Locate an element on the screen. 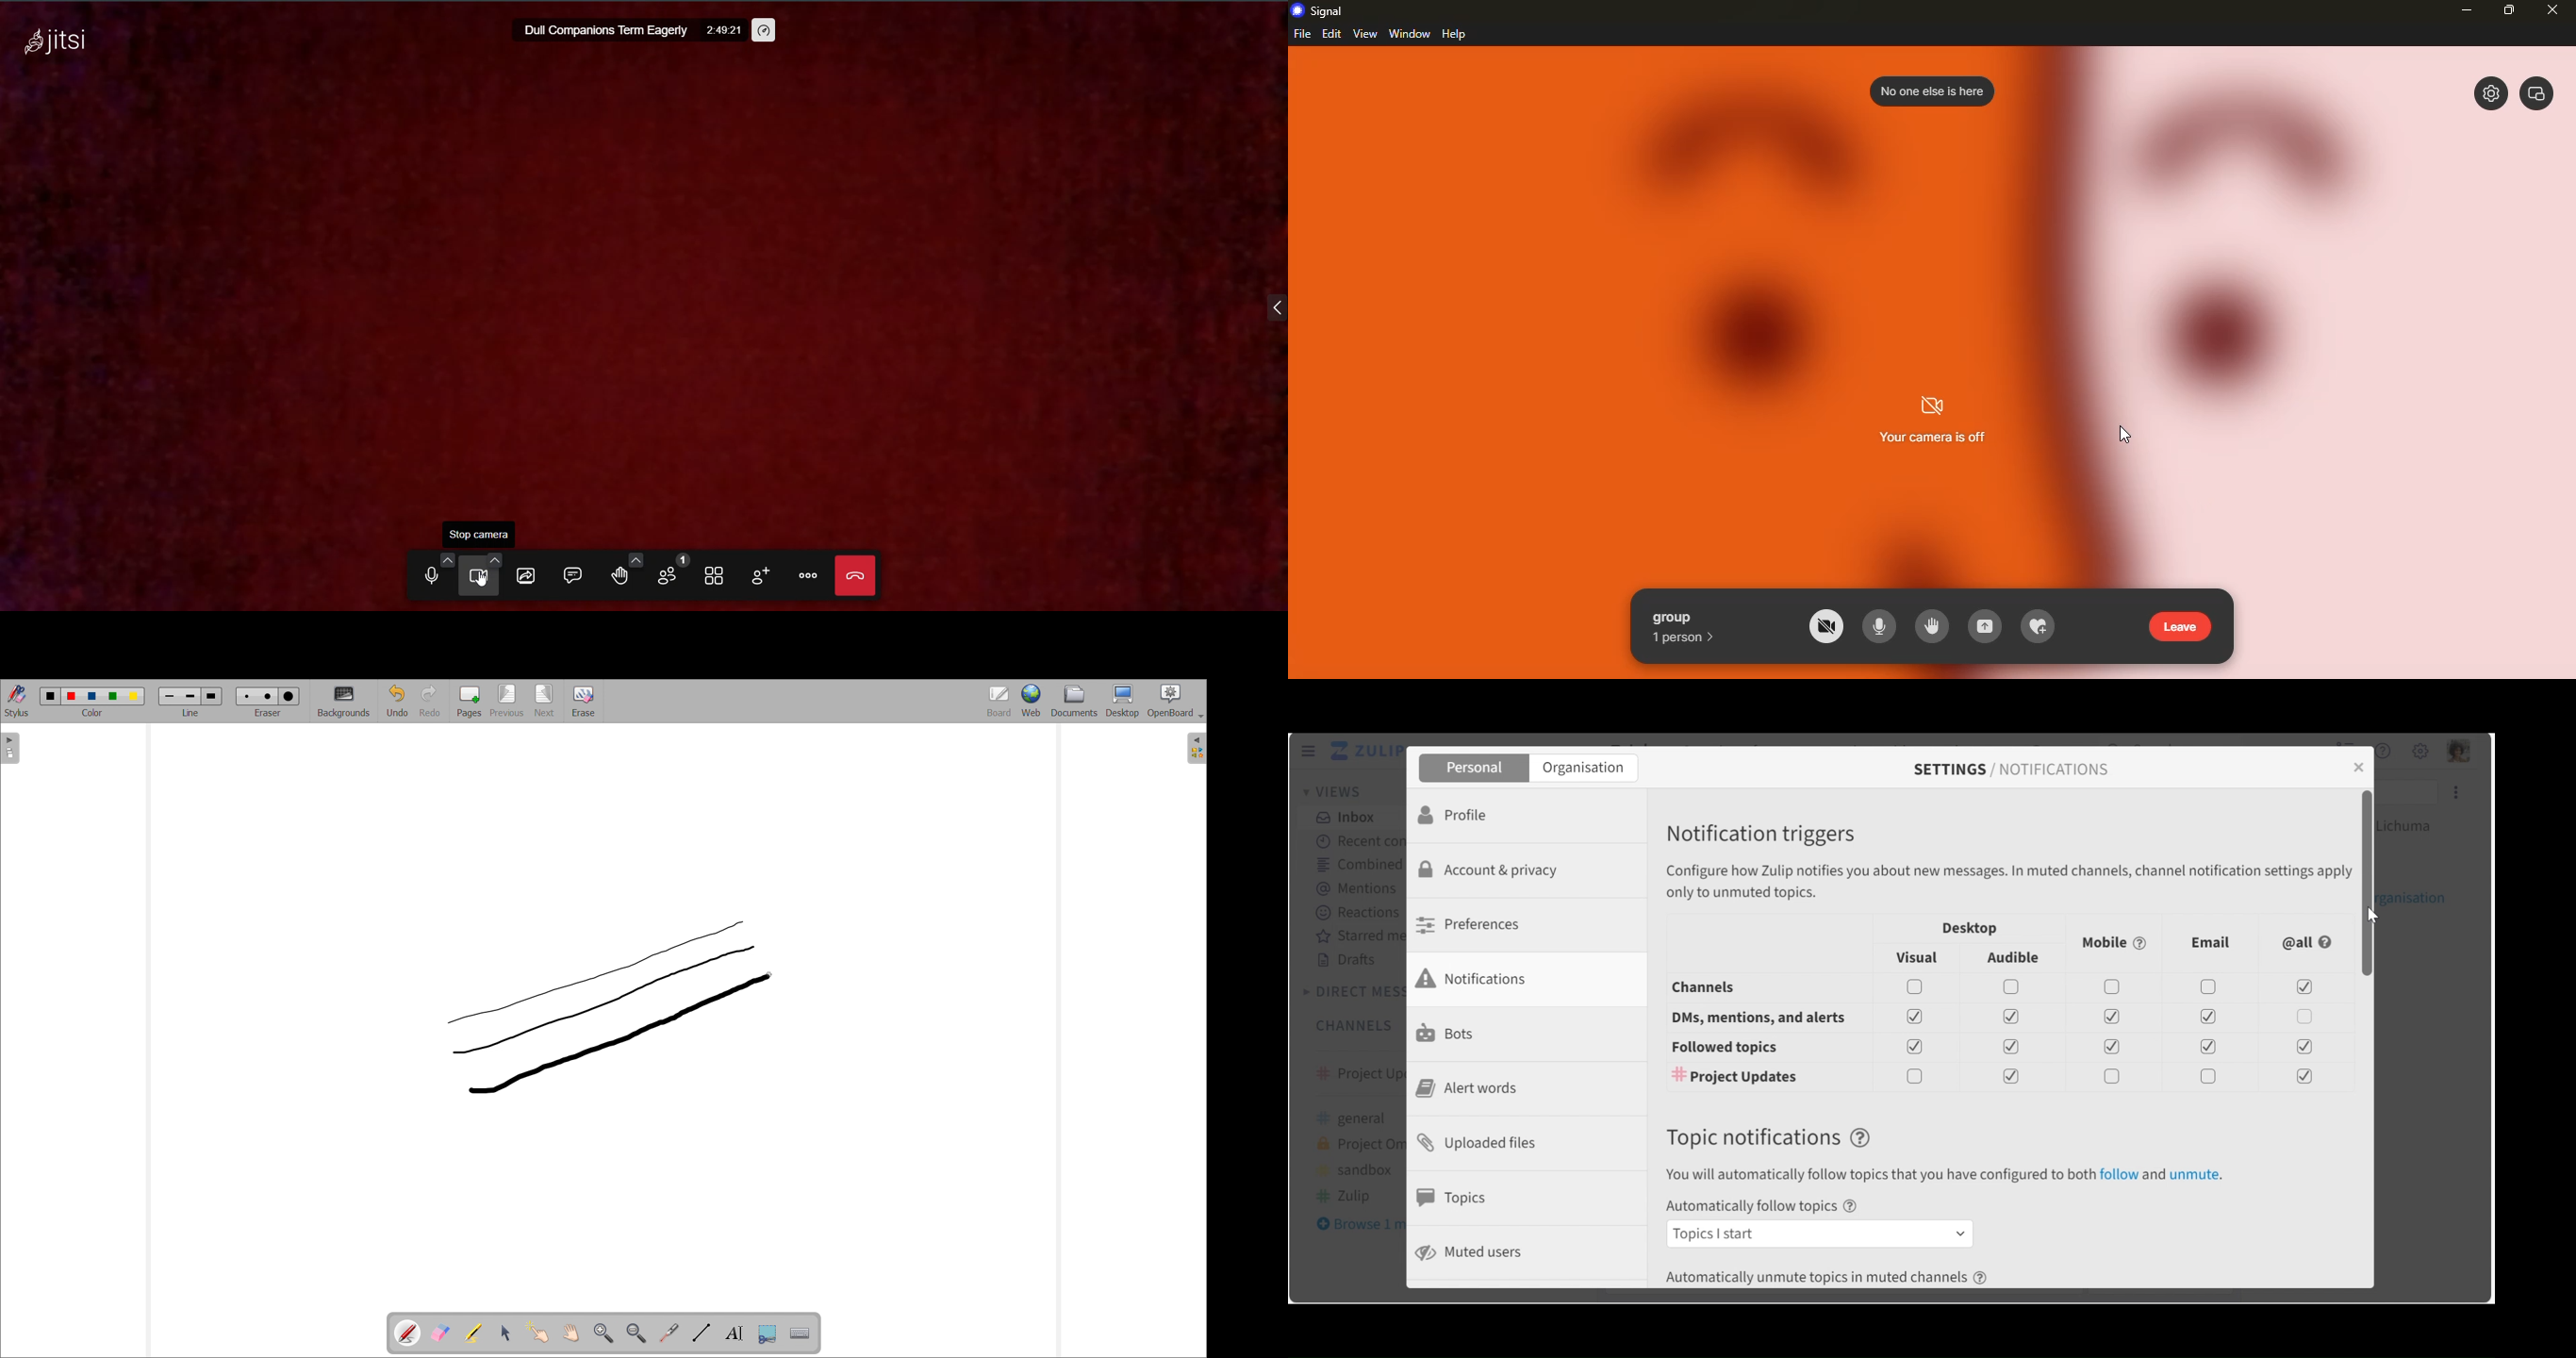 The image size is (2576, 1372). Mobile is located at coordinates (2112, 942).